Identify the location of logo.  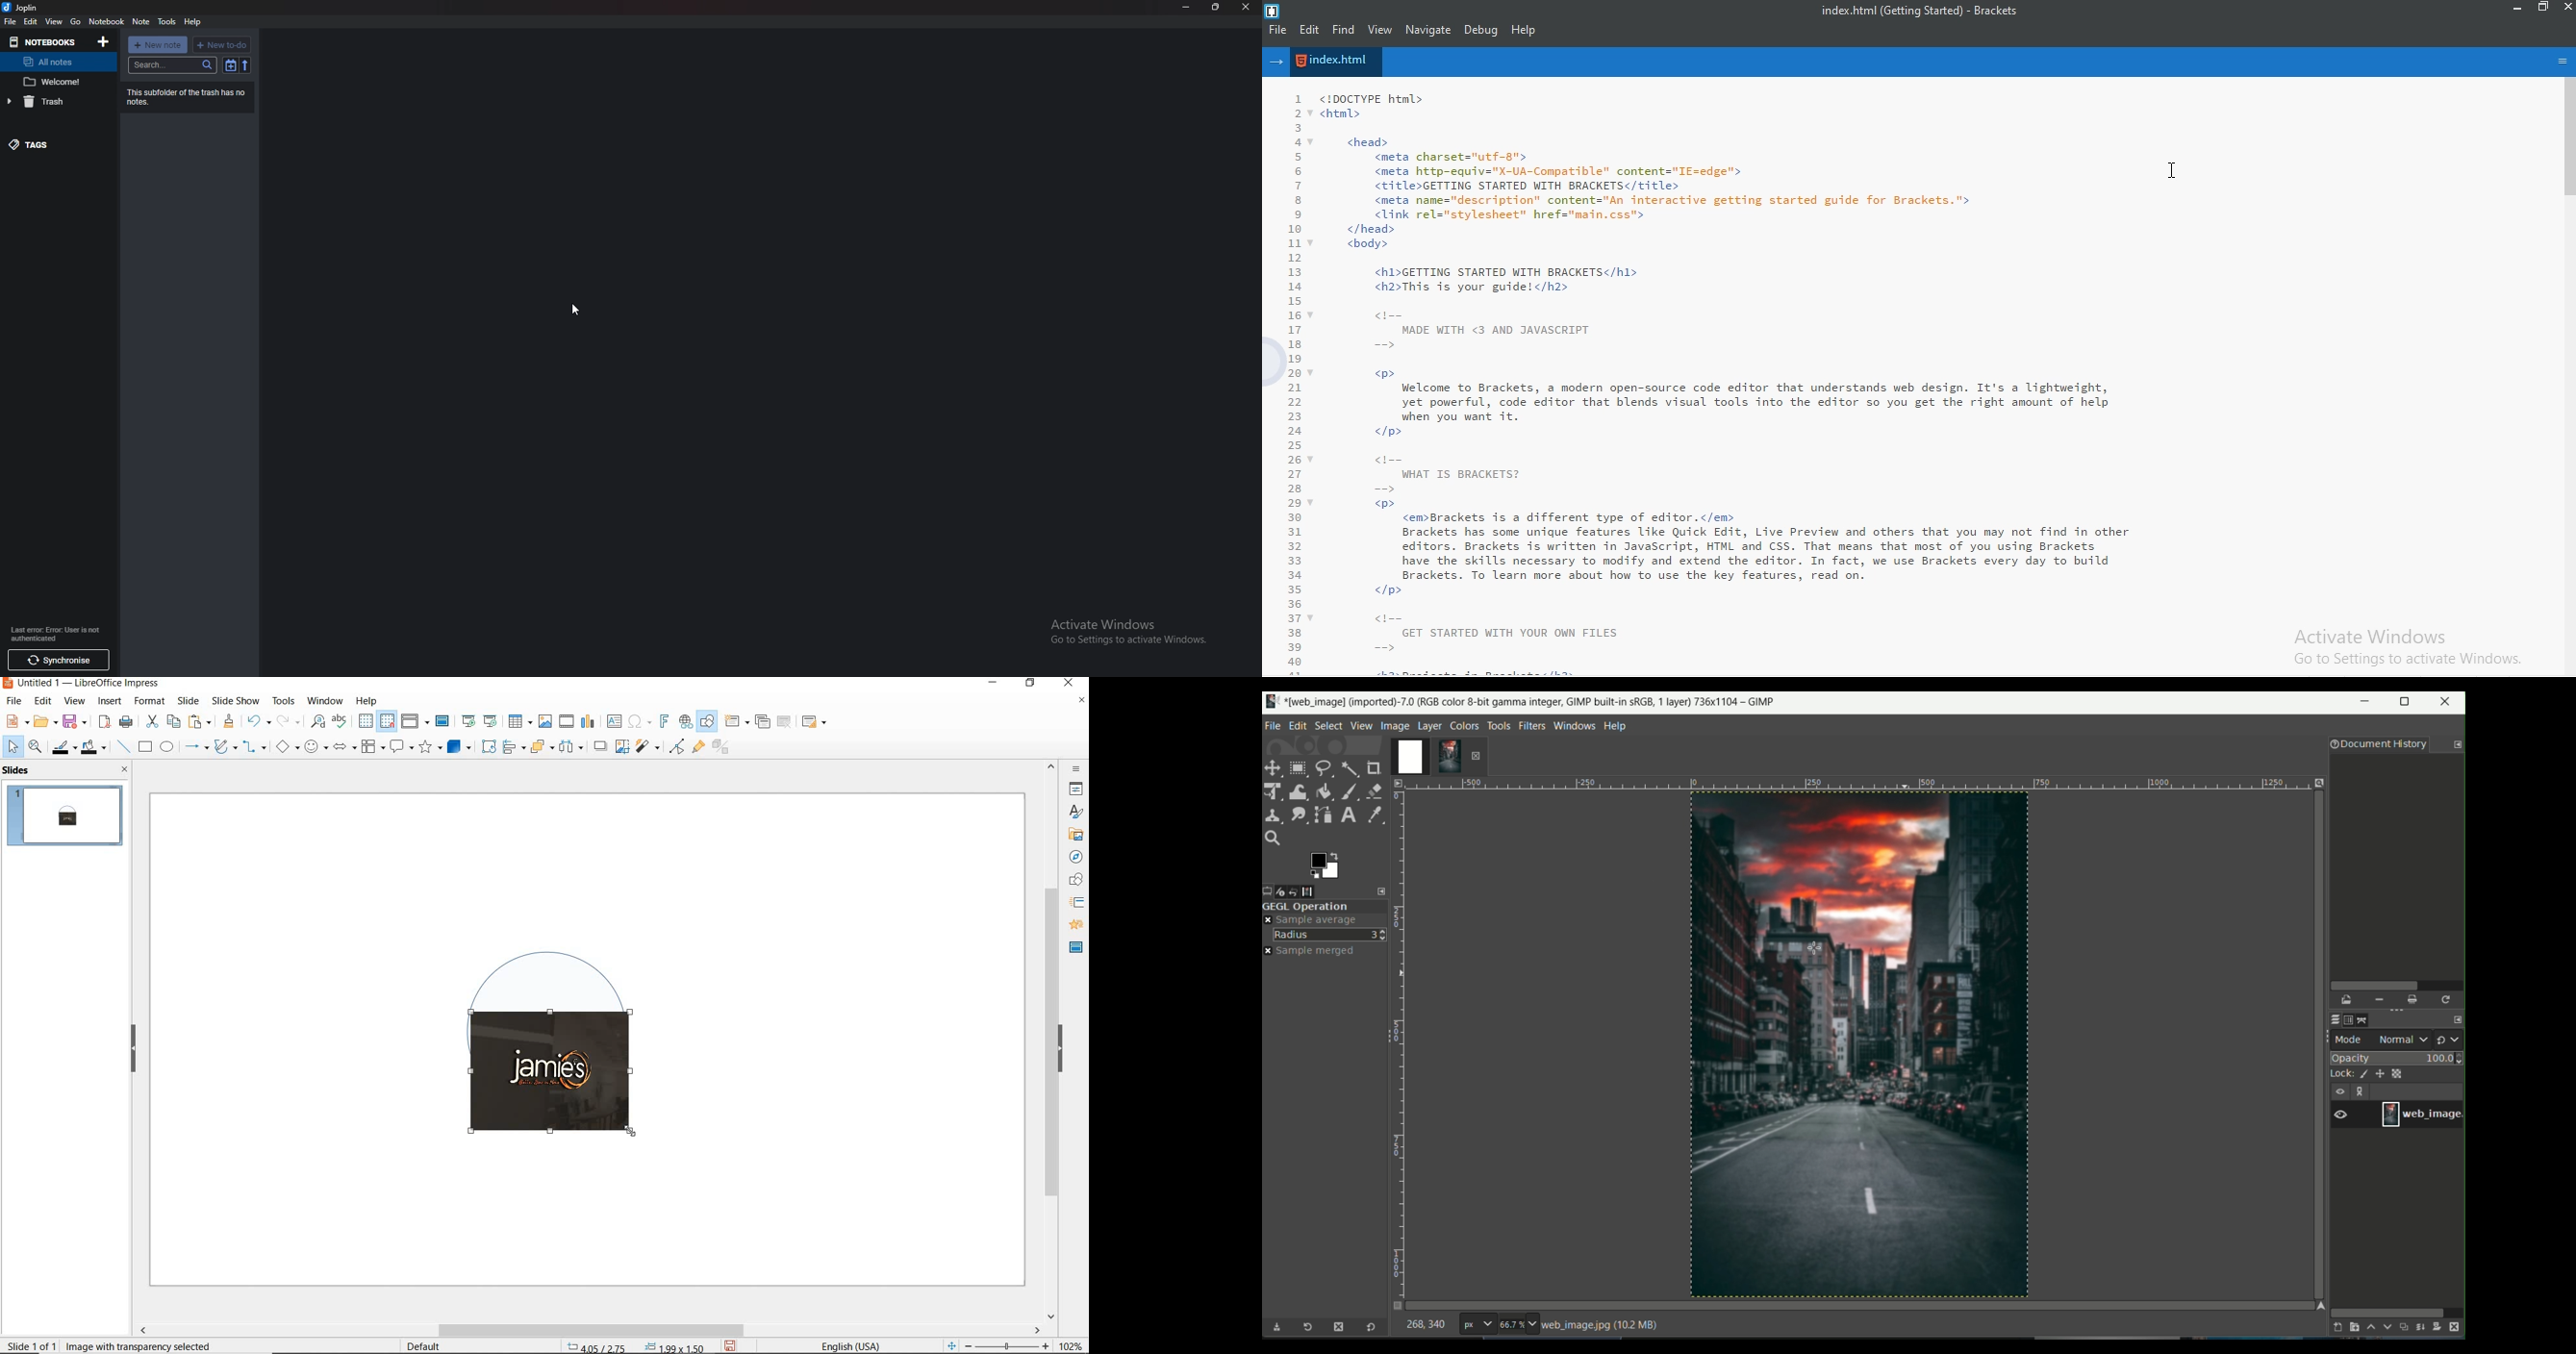
(1274, 10).